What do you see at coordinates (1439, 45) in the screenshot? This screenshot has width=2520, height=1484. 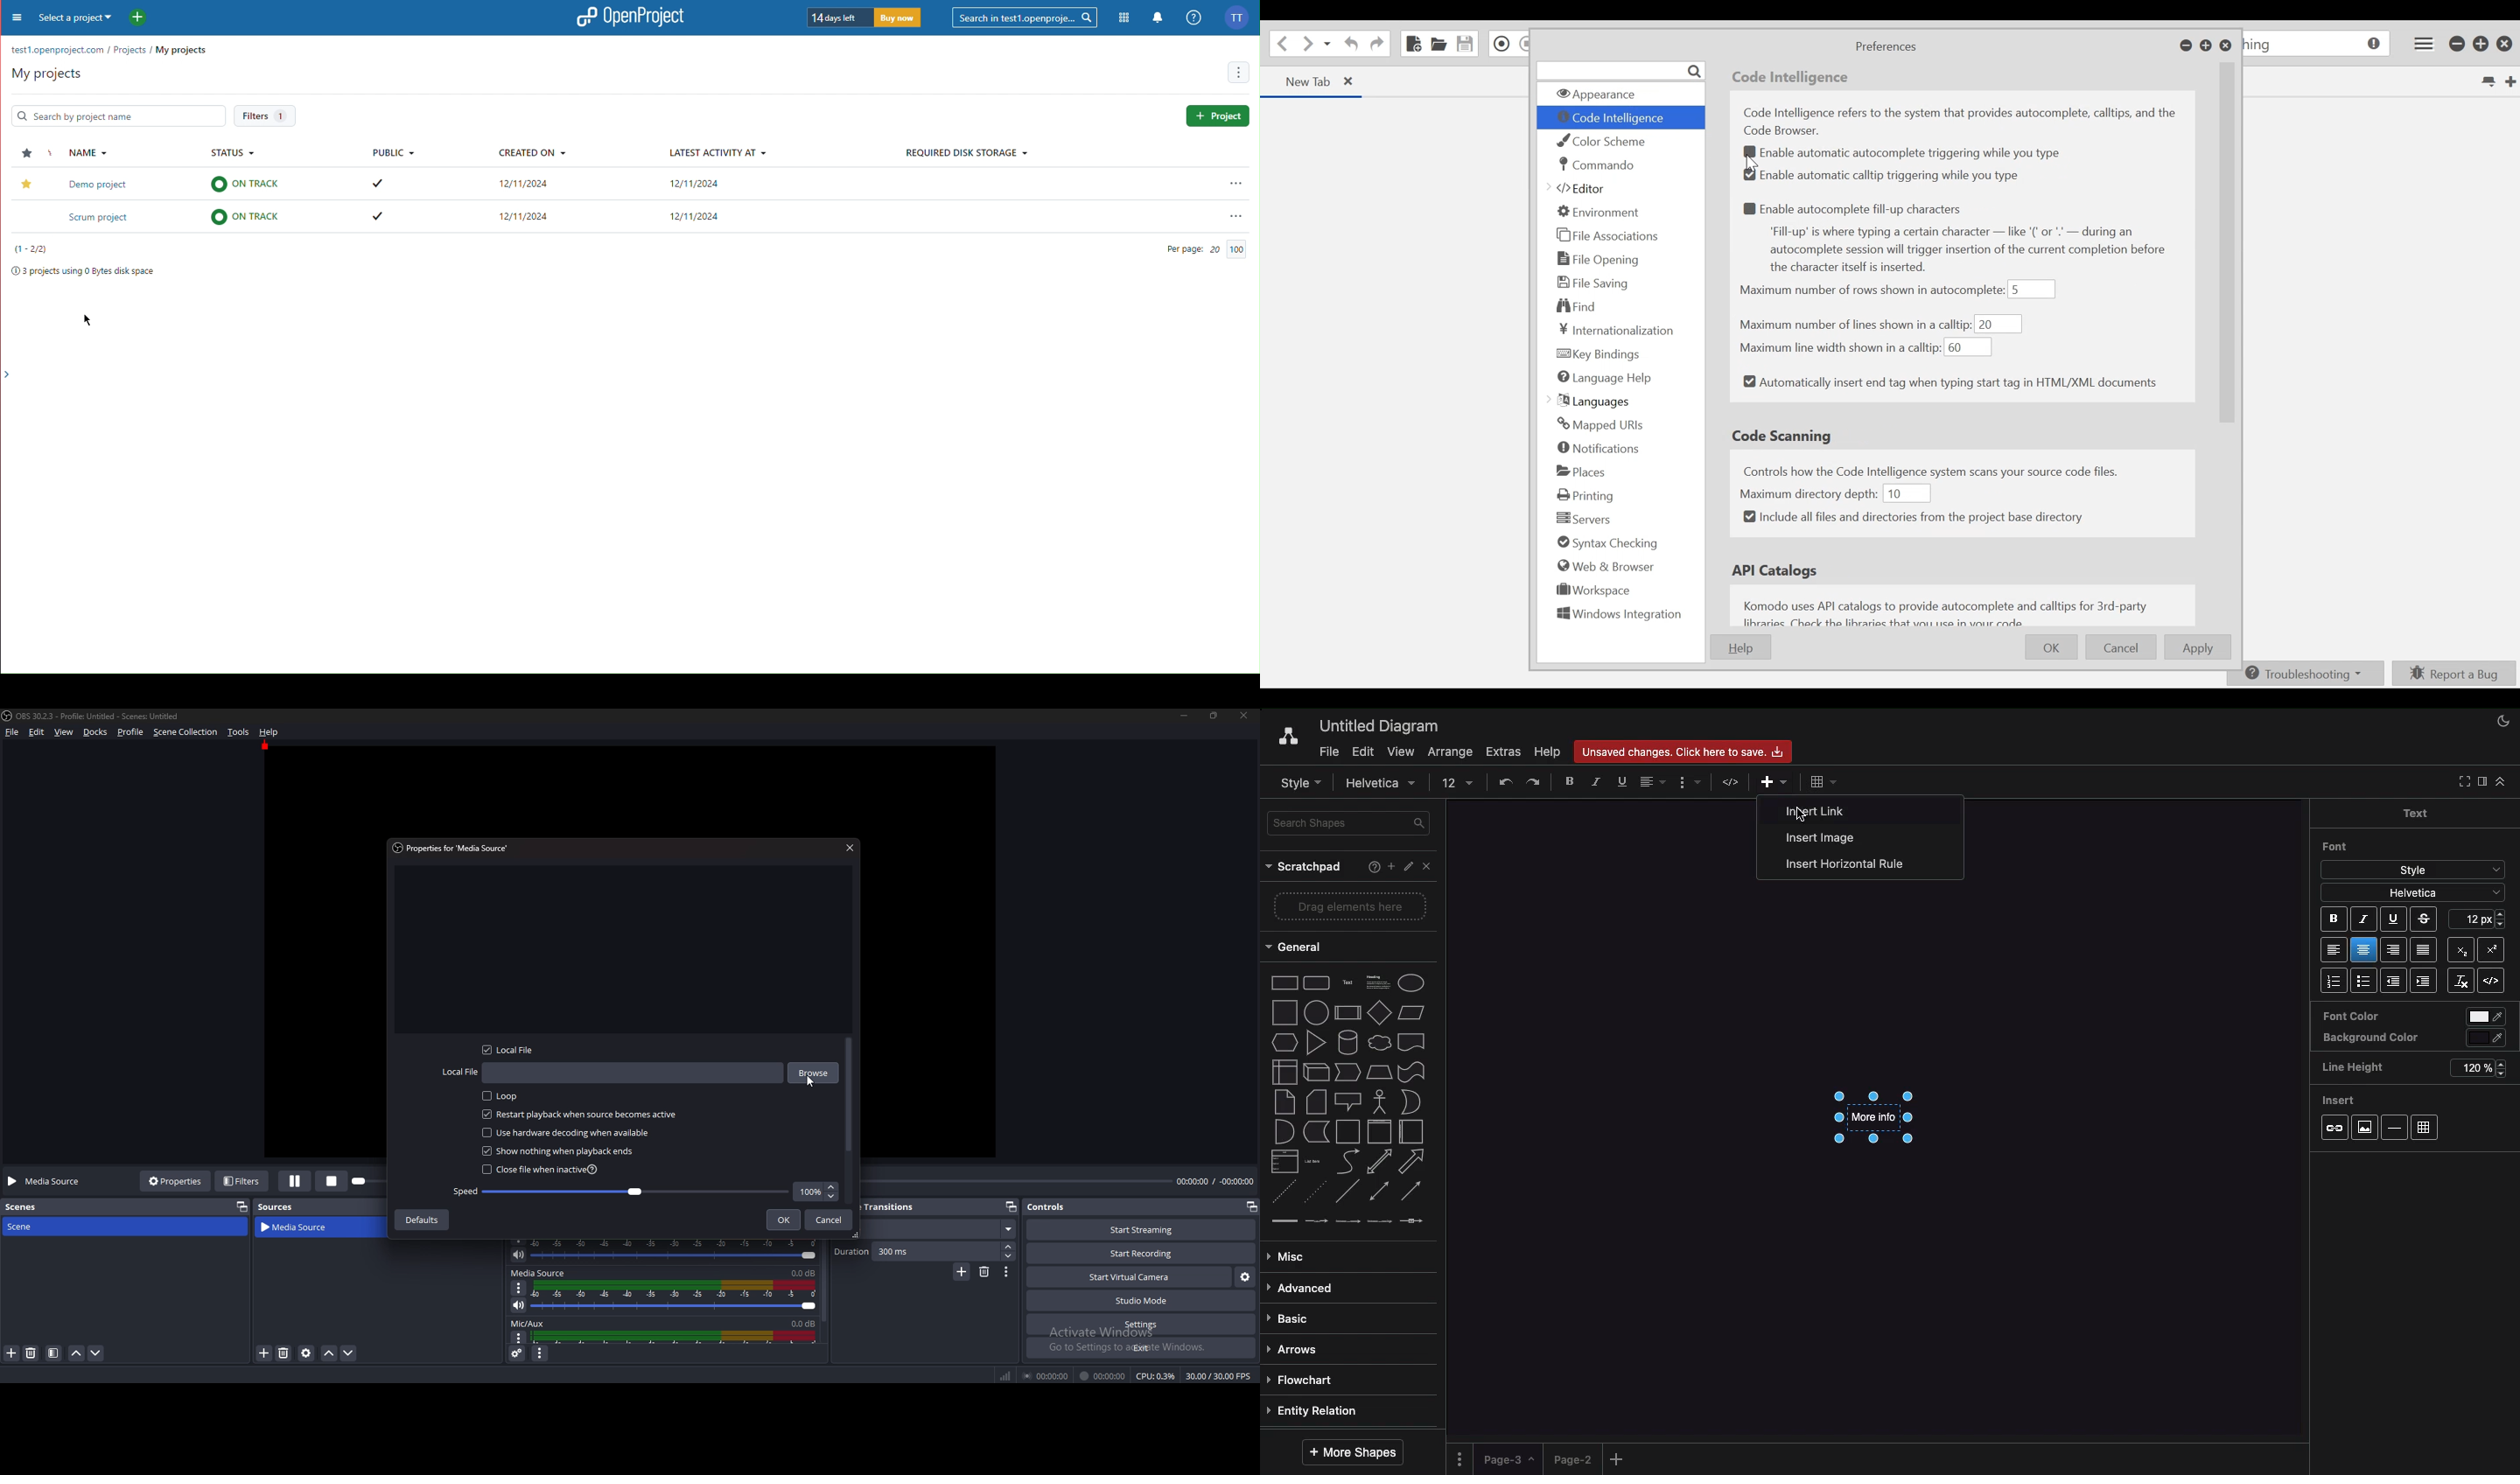 I see `Open File` at bounding box center [1439, 45].